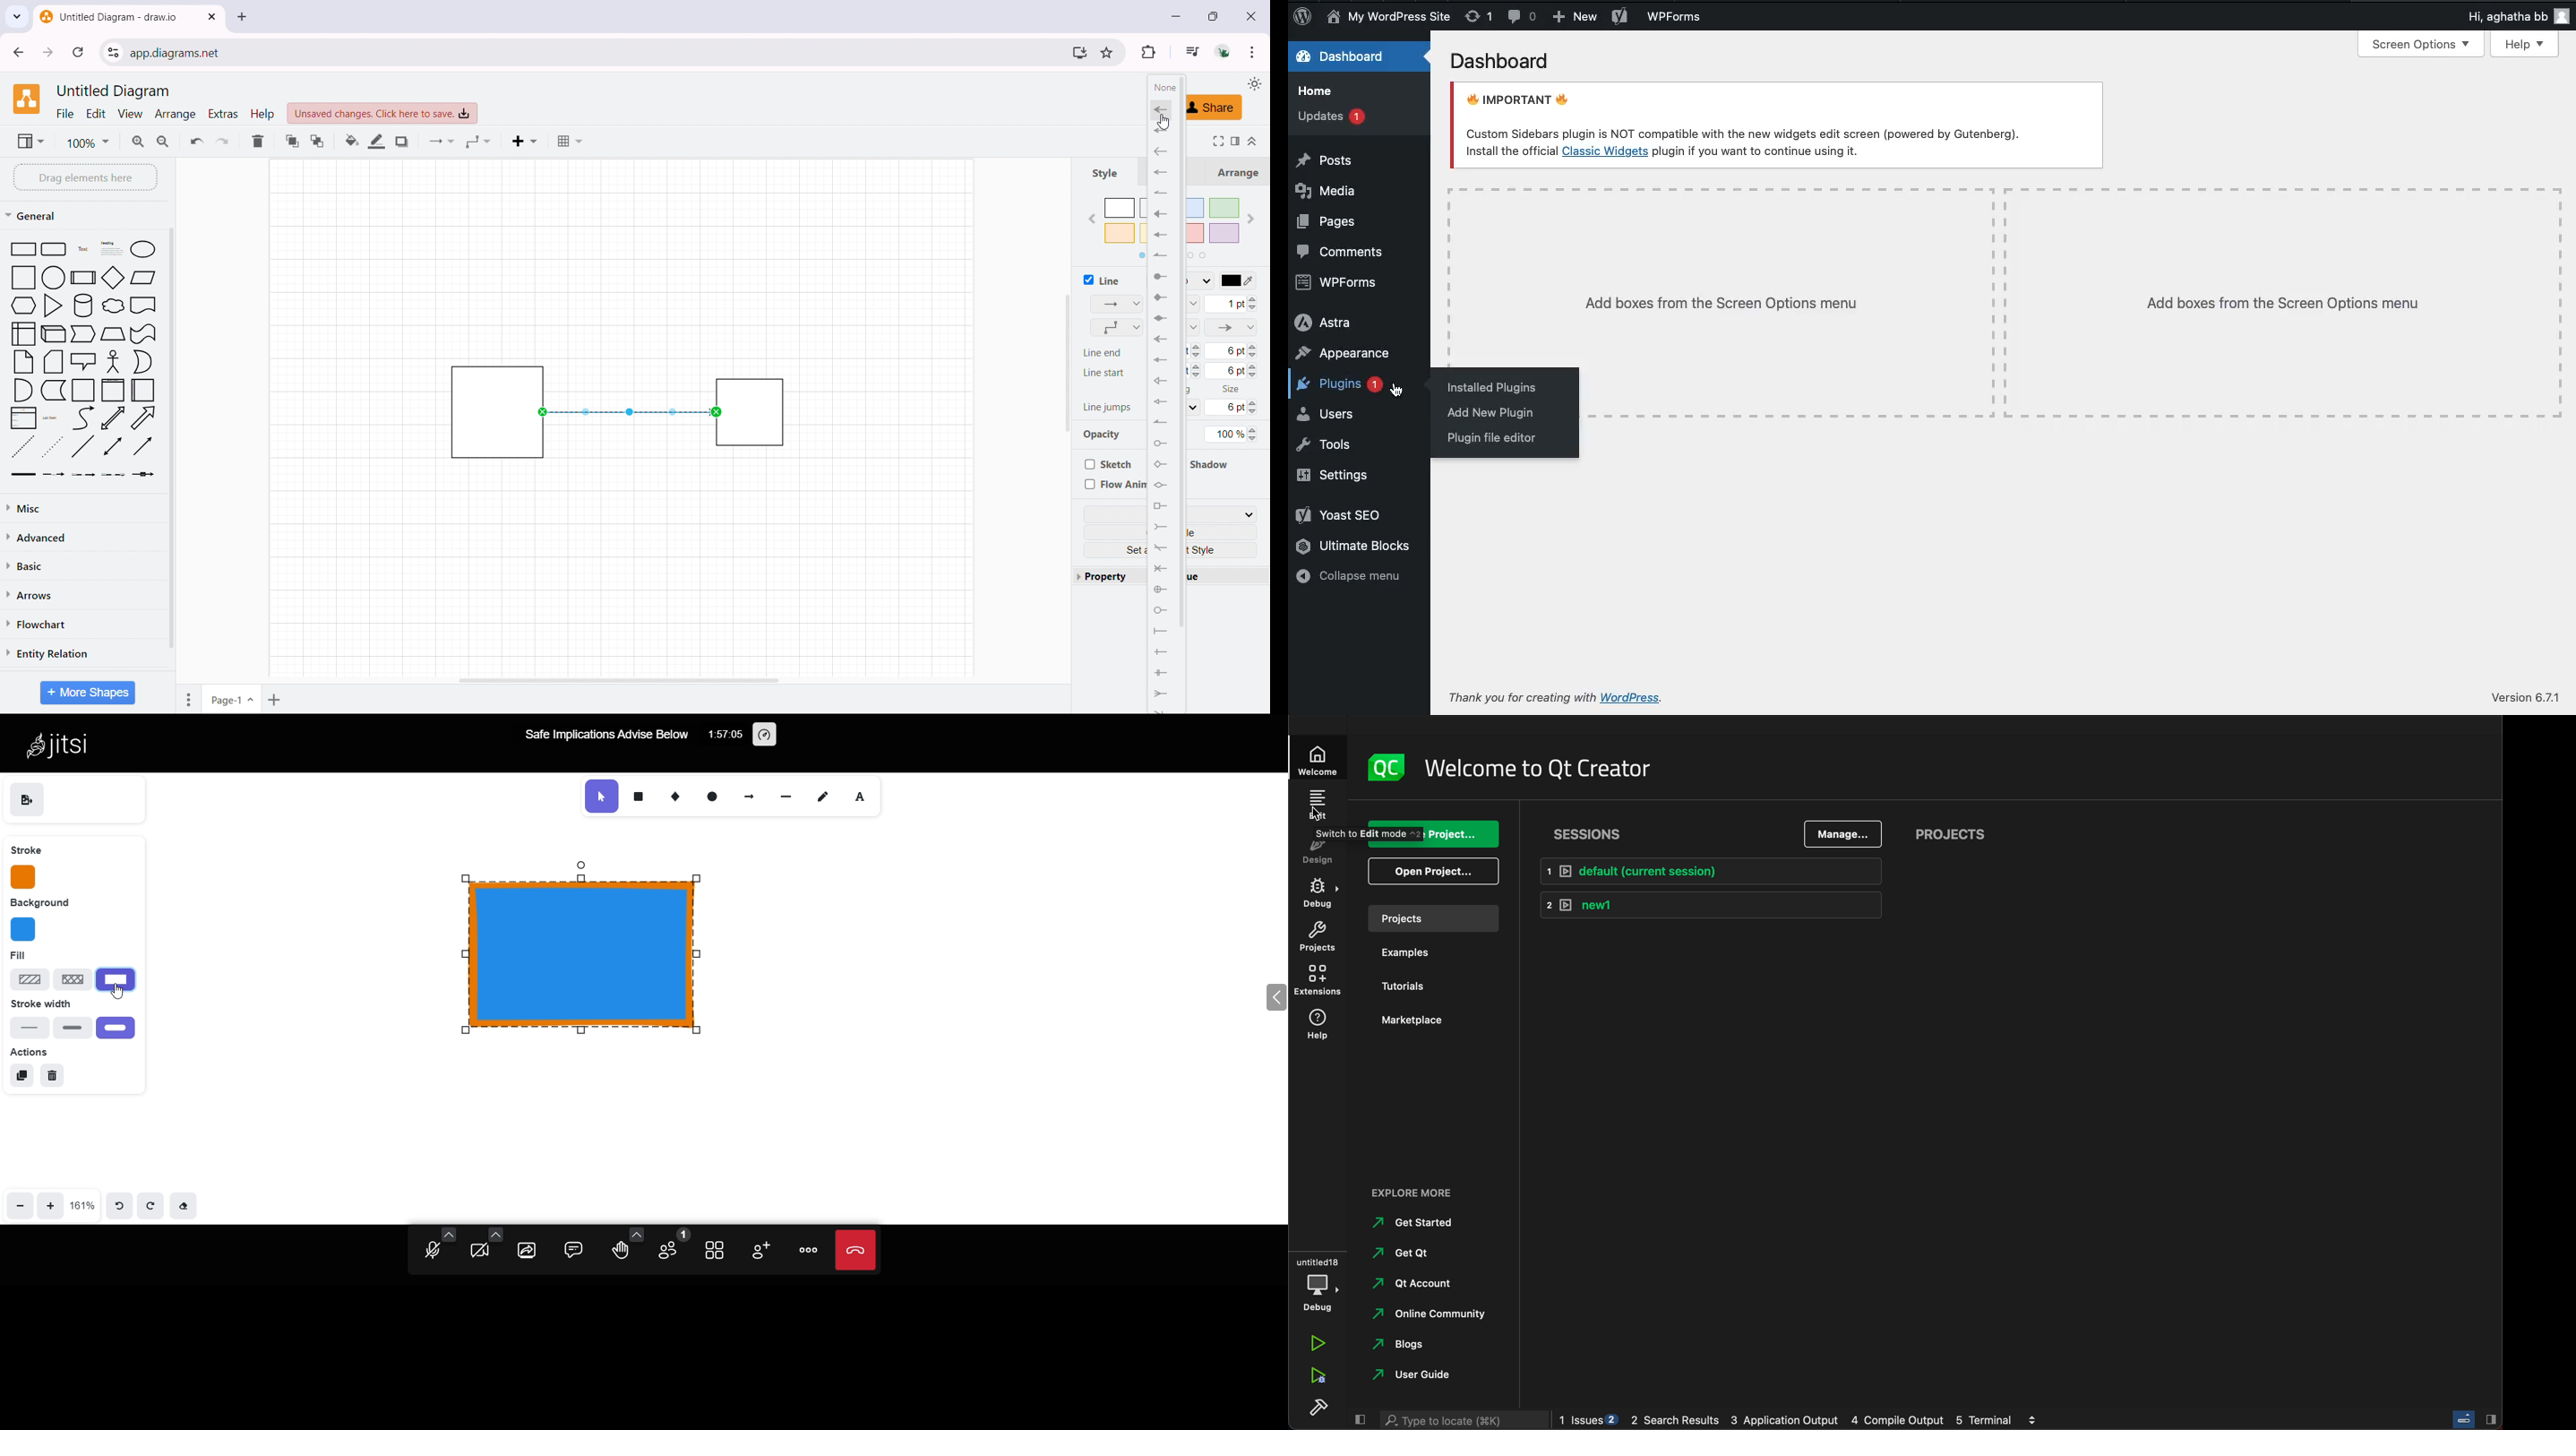 This screenshot has width=2576, height=1456. Describe the element at coordinates (262, 114) in the screenshot. I see `help` at that location.